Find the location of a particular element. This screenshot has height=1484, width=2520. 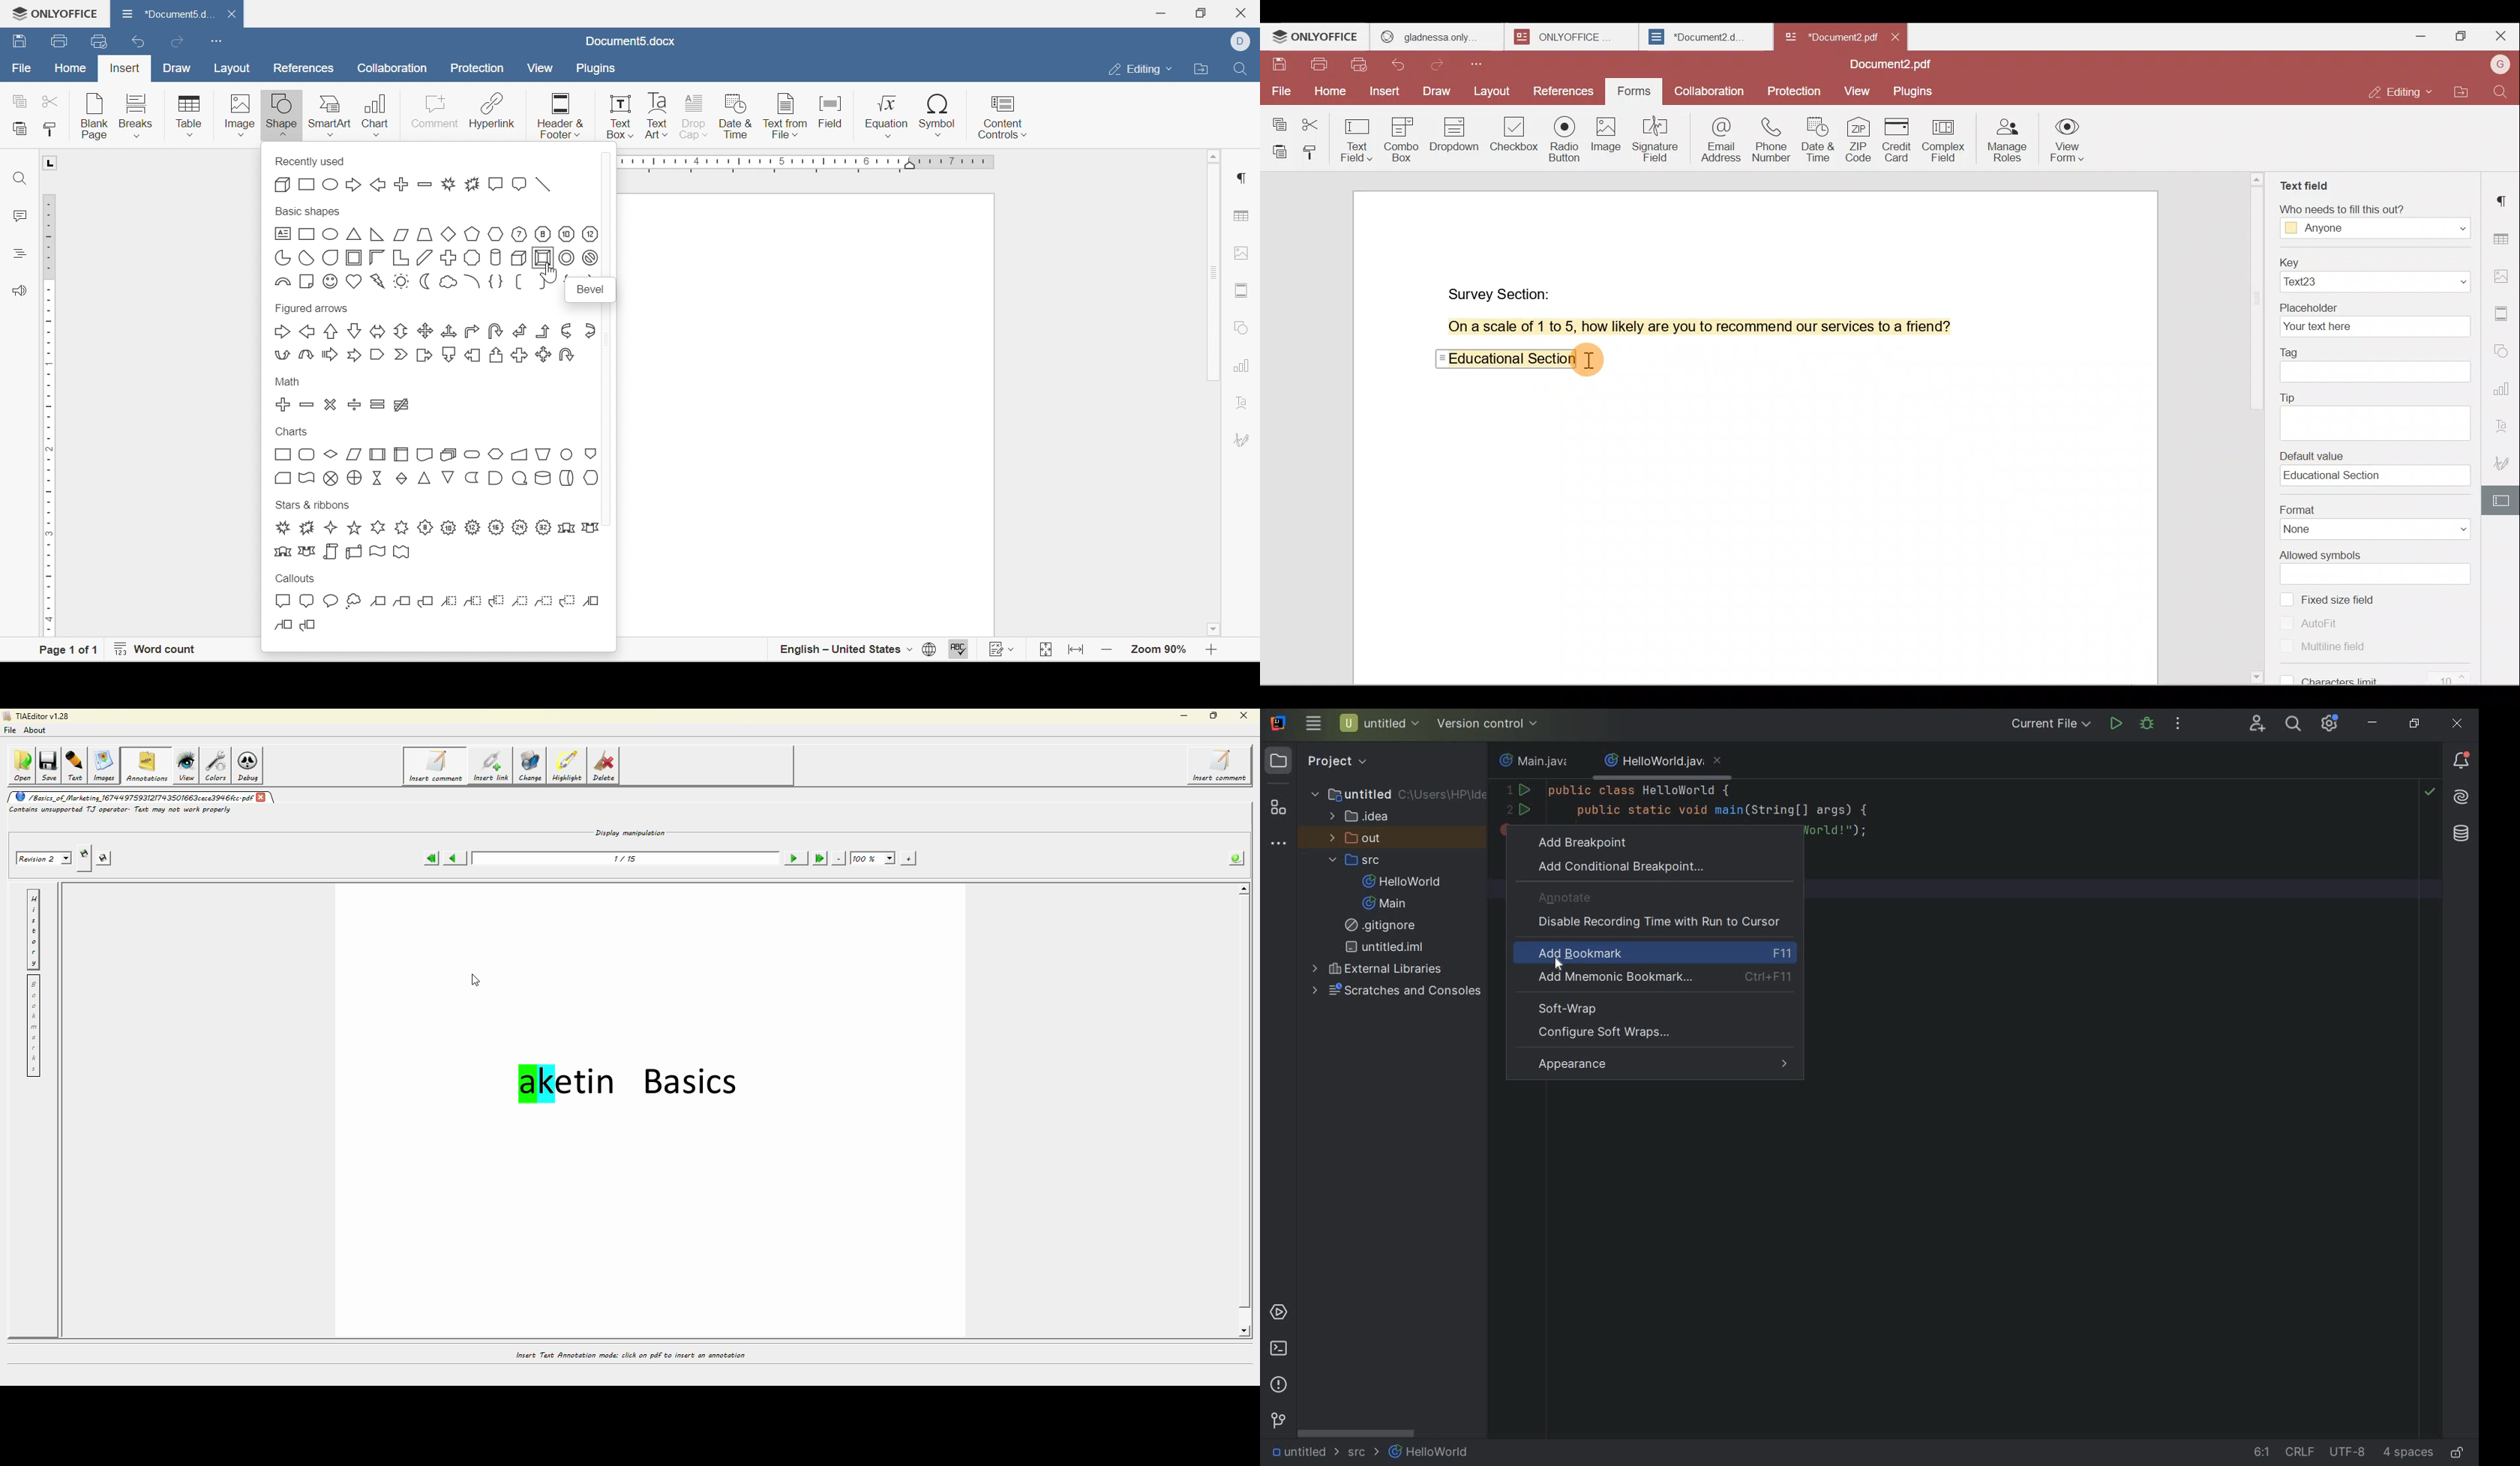

last page is located at coordinates (818, 858).